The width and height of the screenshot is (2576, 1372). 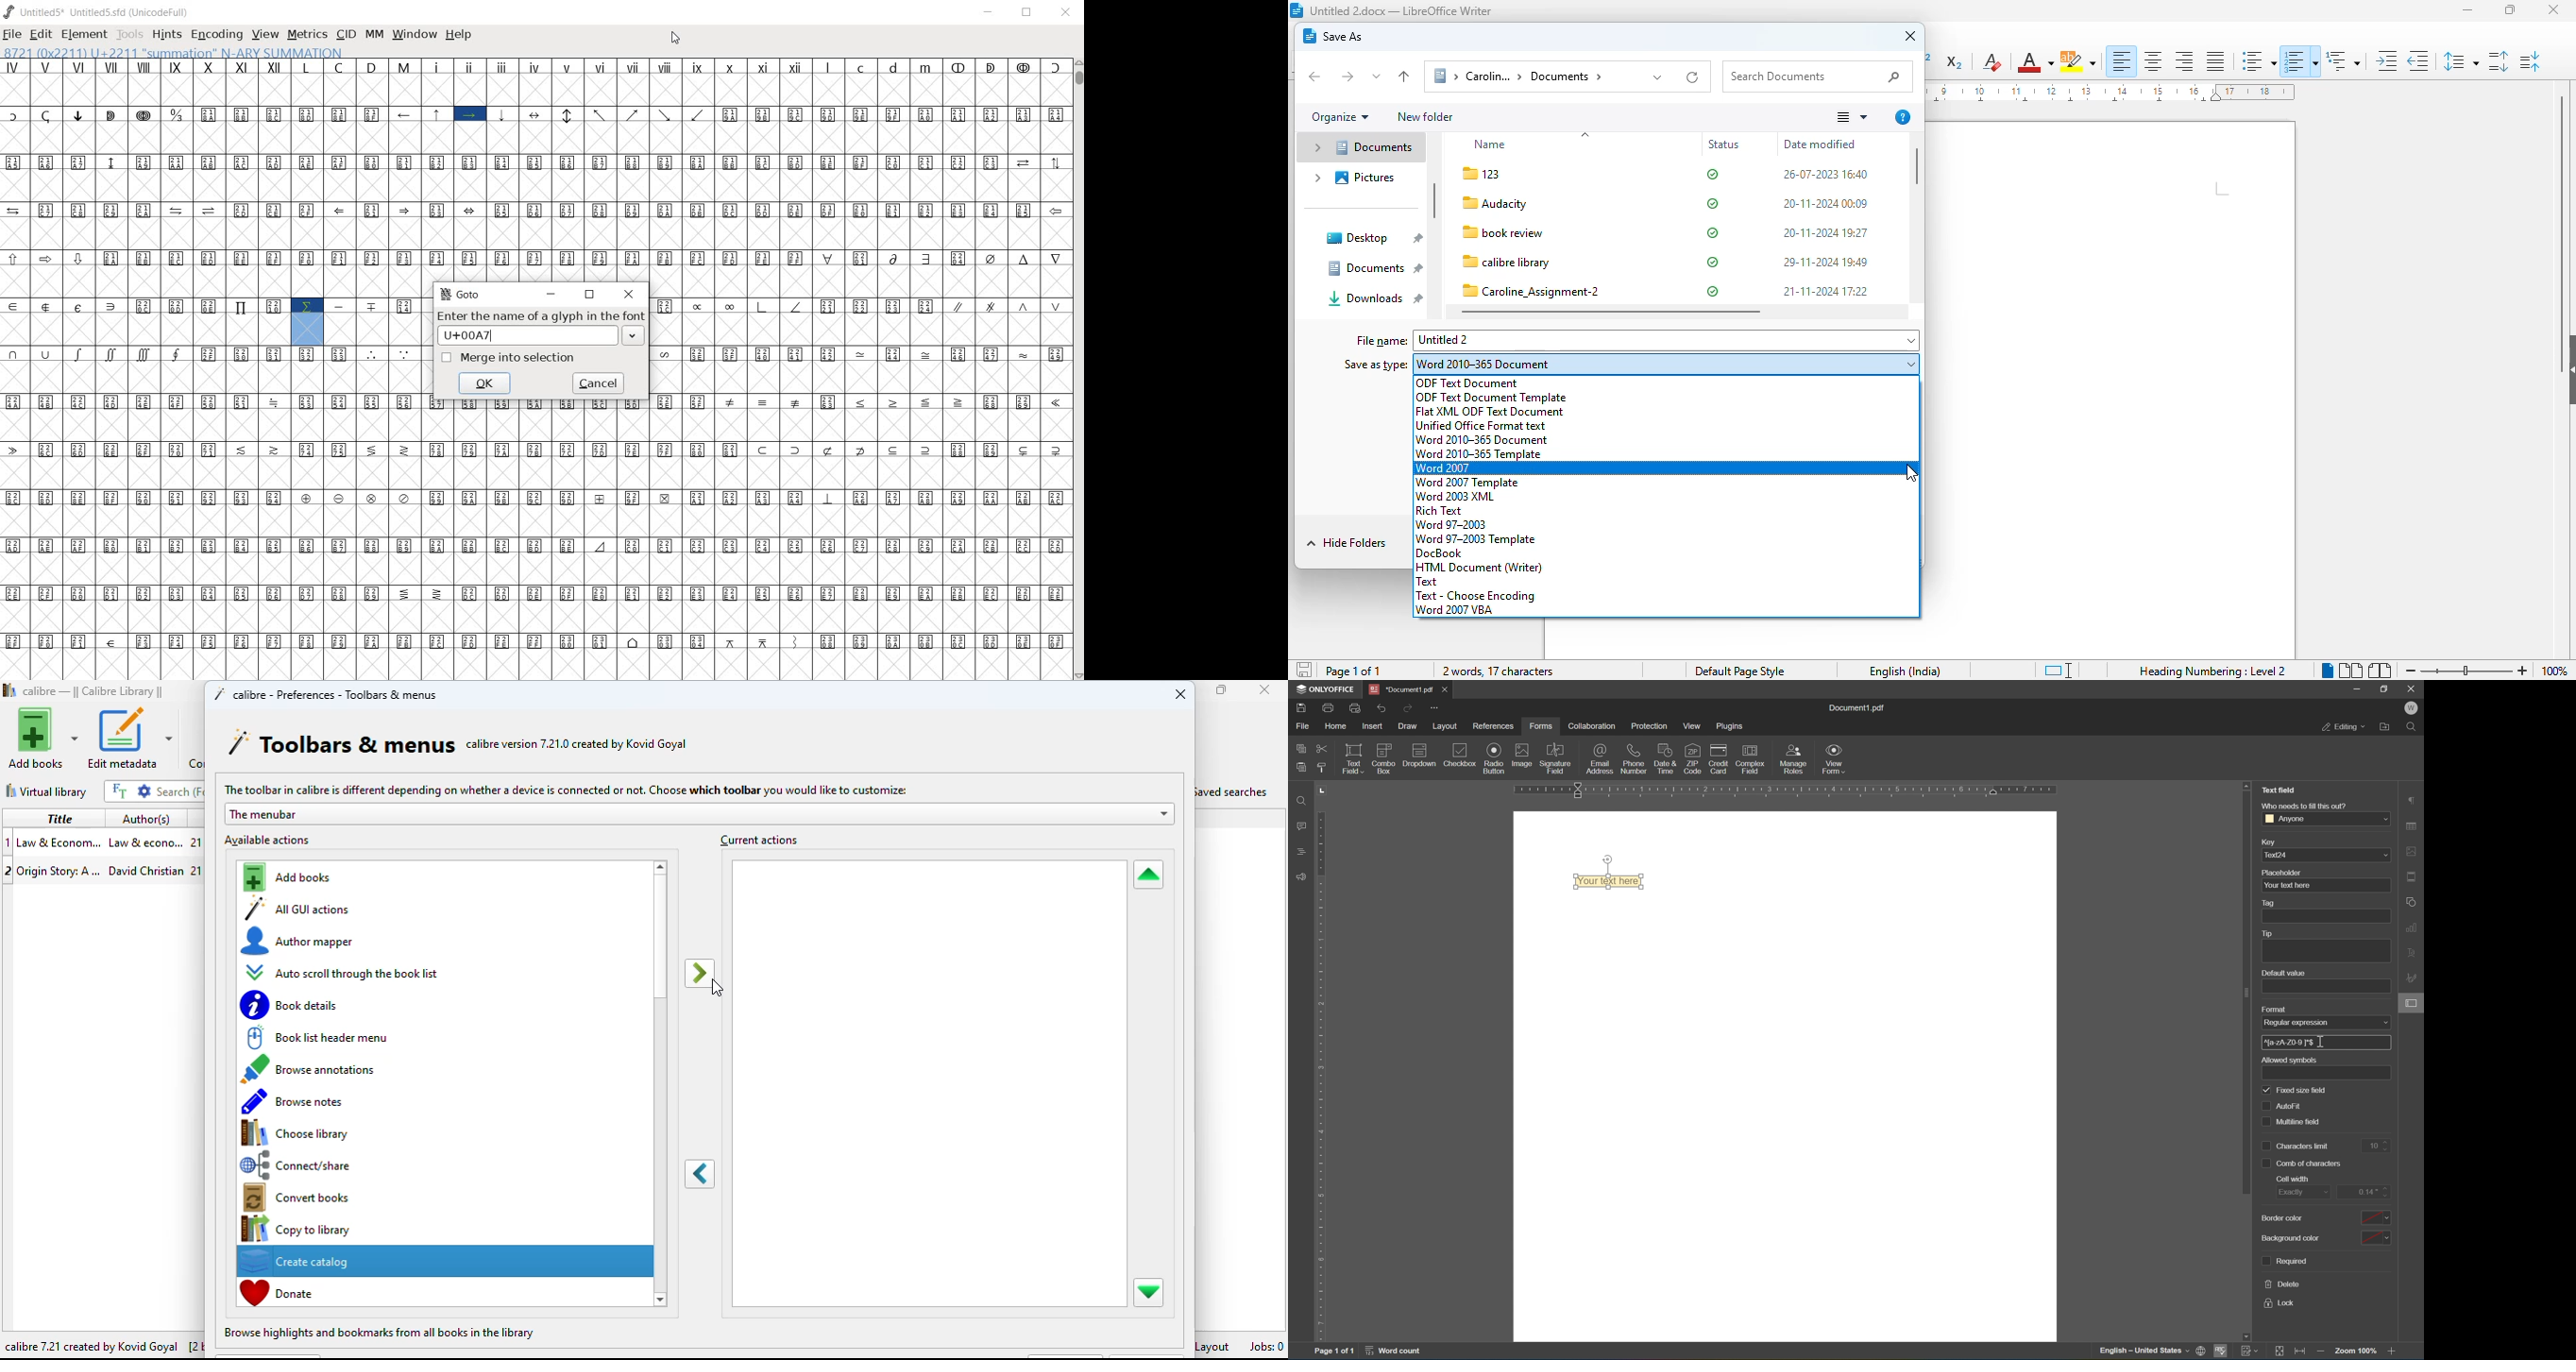 I want to click on image, so click(x=1523, y=754).